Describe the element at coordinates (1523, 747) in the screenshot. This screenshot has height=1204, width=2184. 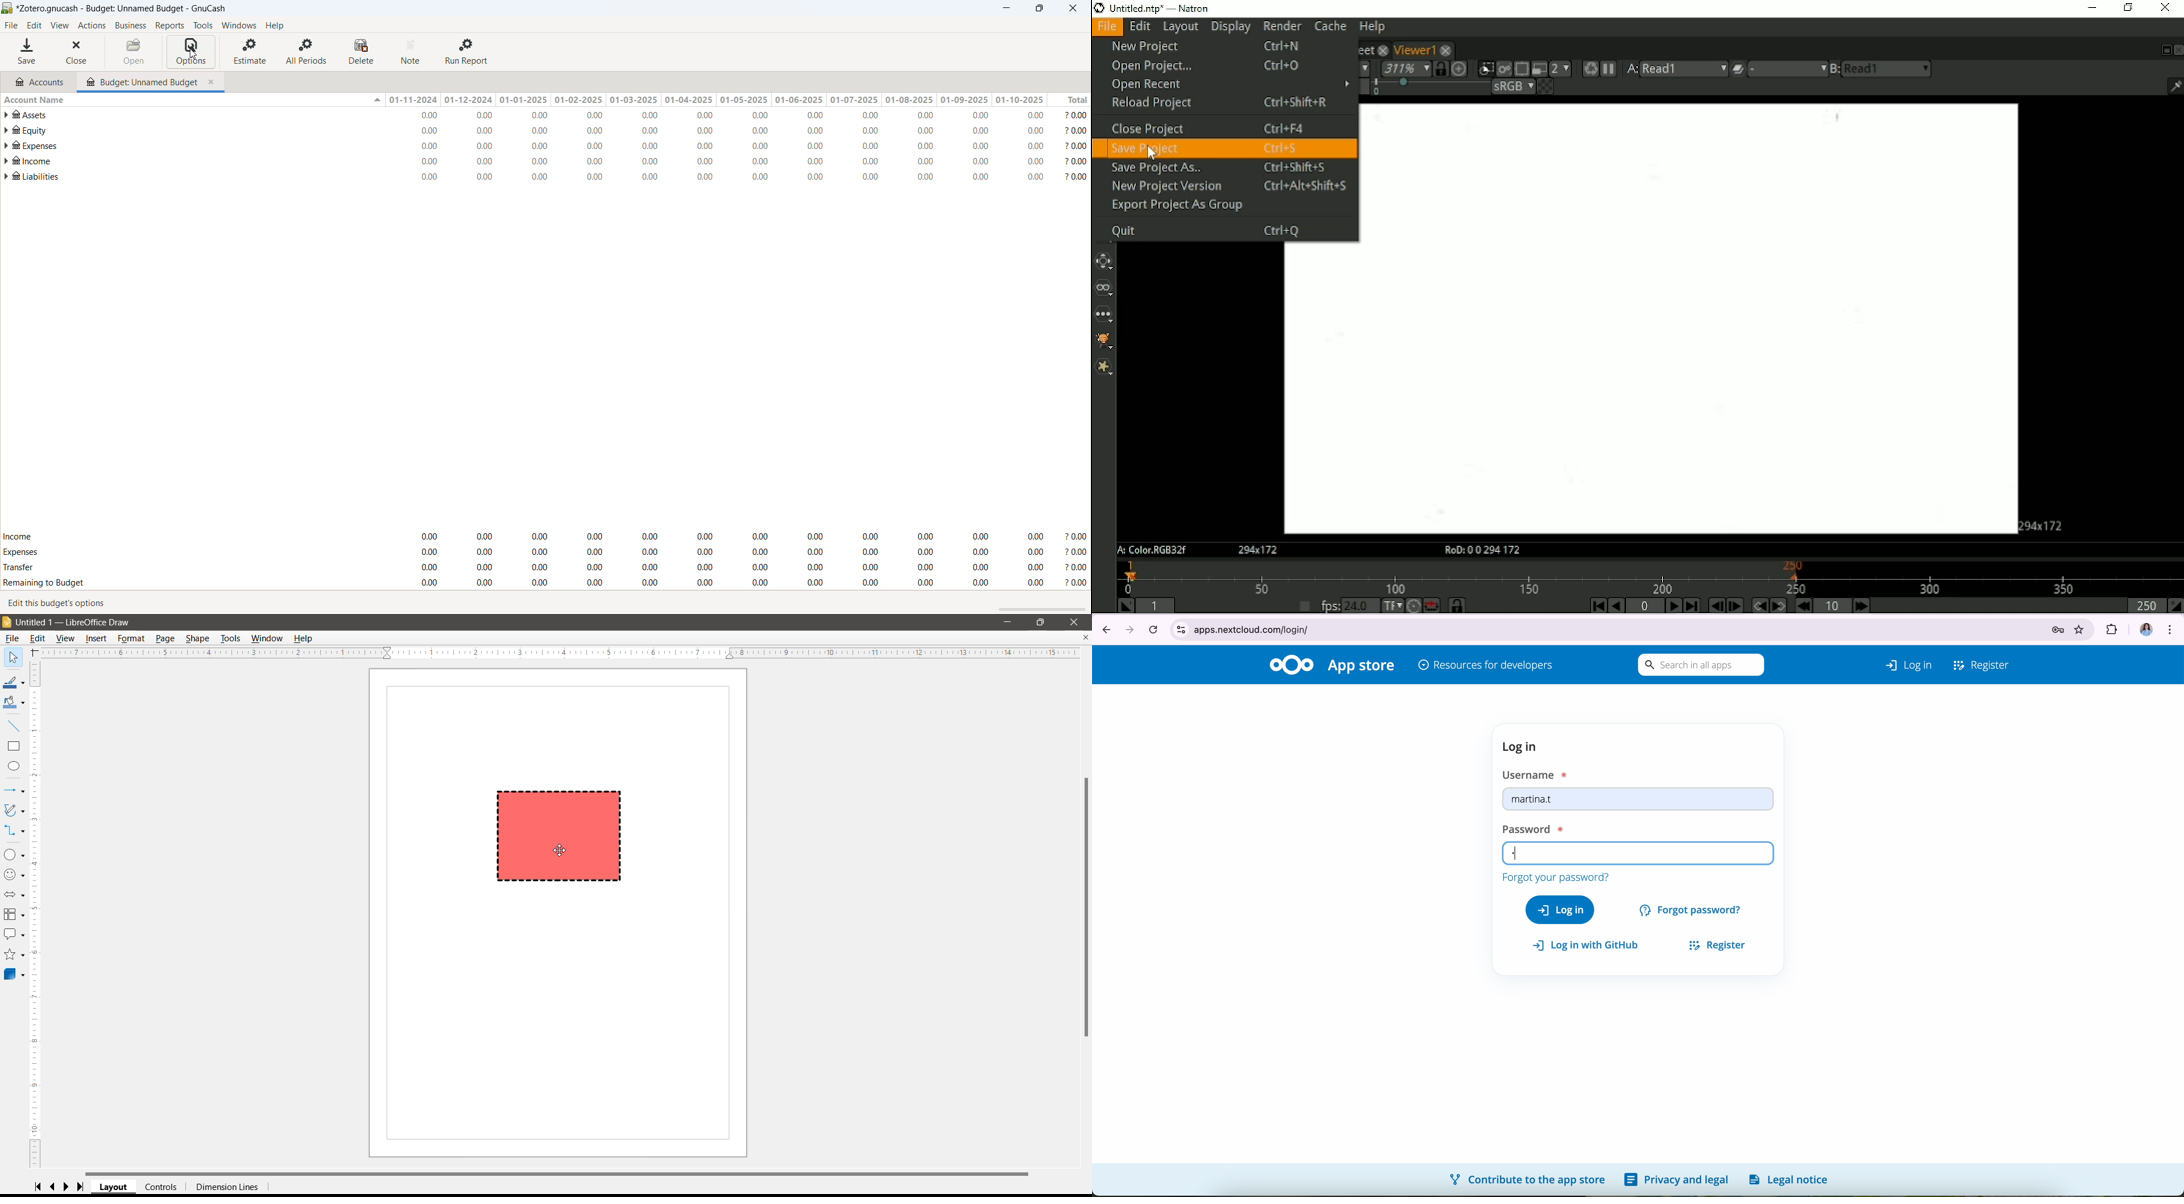
I see `log in` at that location.